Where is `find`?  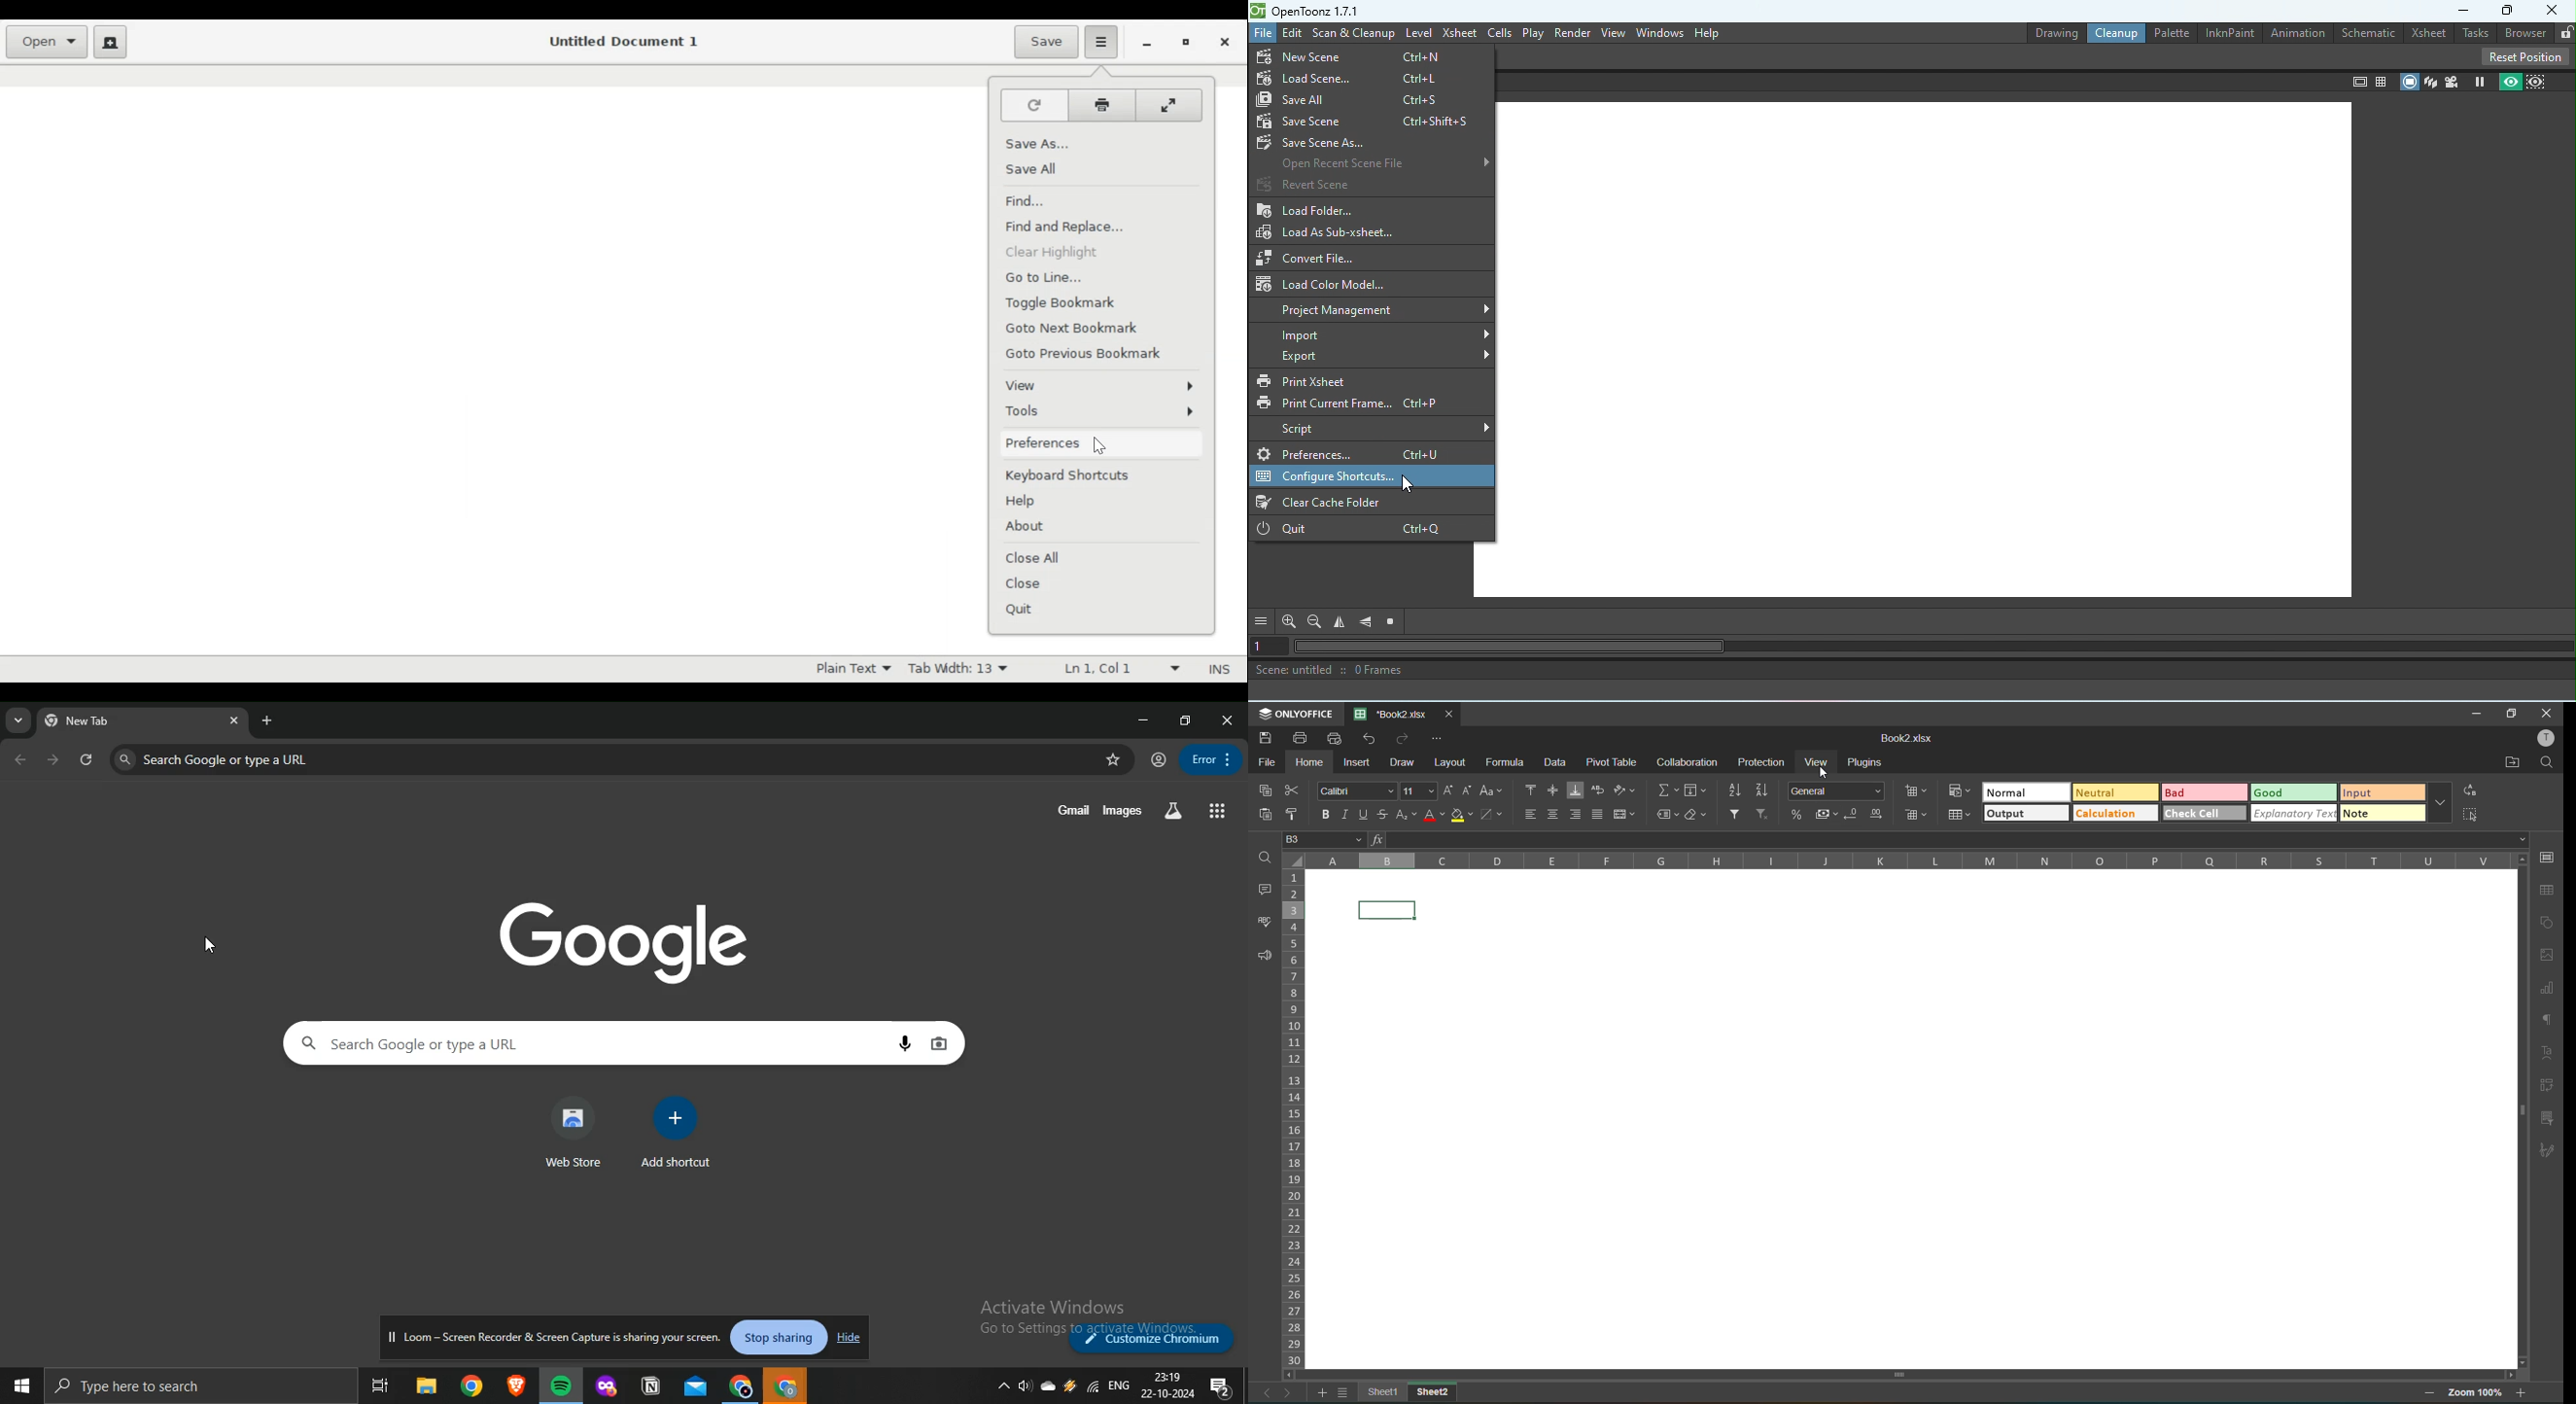
find is located at coordinates (2550, 760).